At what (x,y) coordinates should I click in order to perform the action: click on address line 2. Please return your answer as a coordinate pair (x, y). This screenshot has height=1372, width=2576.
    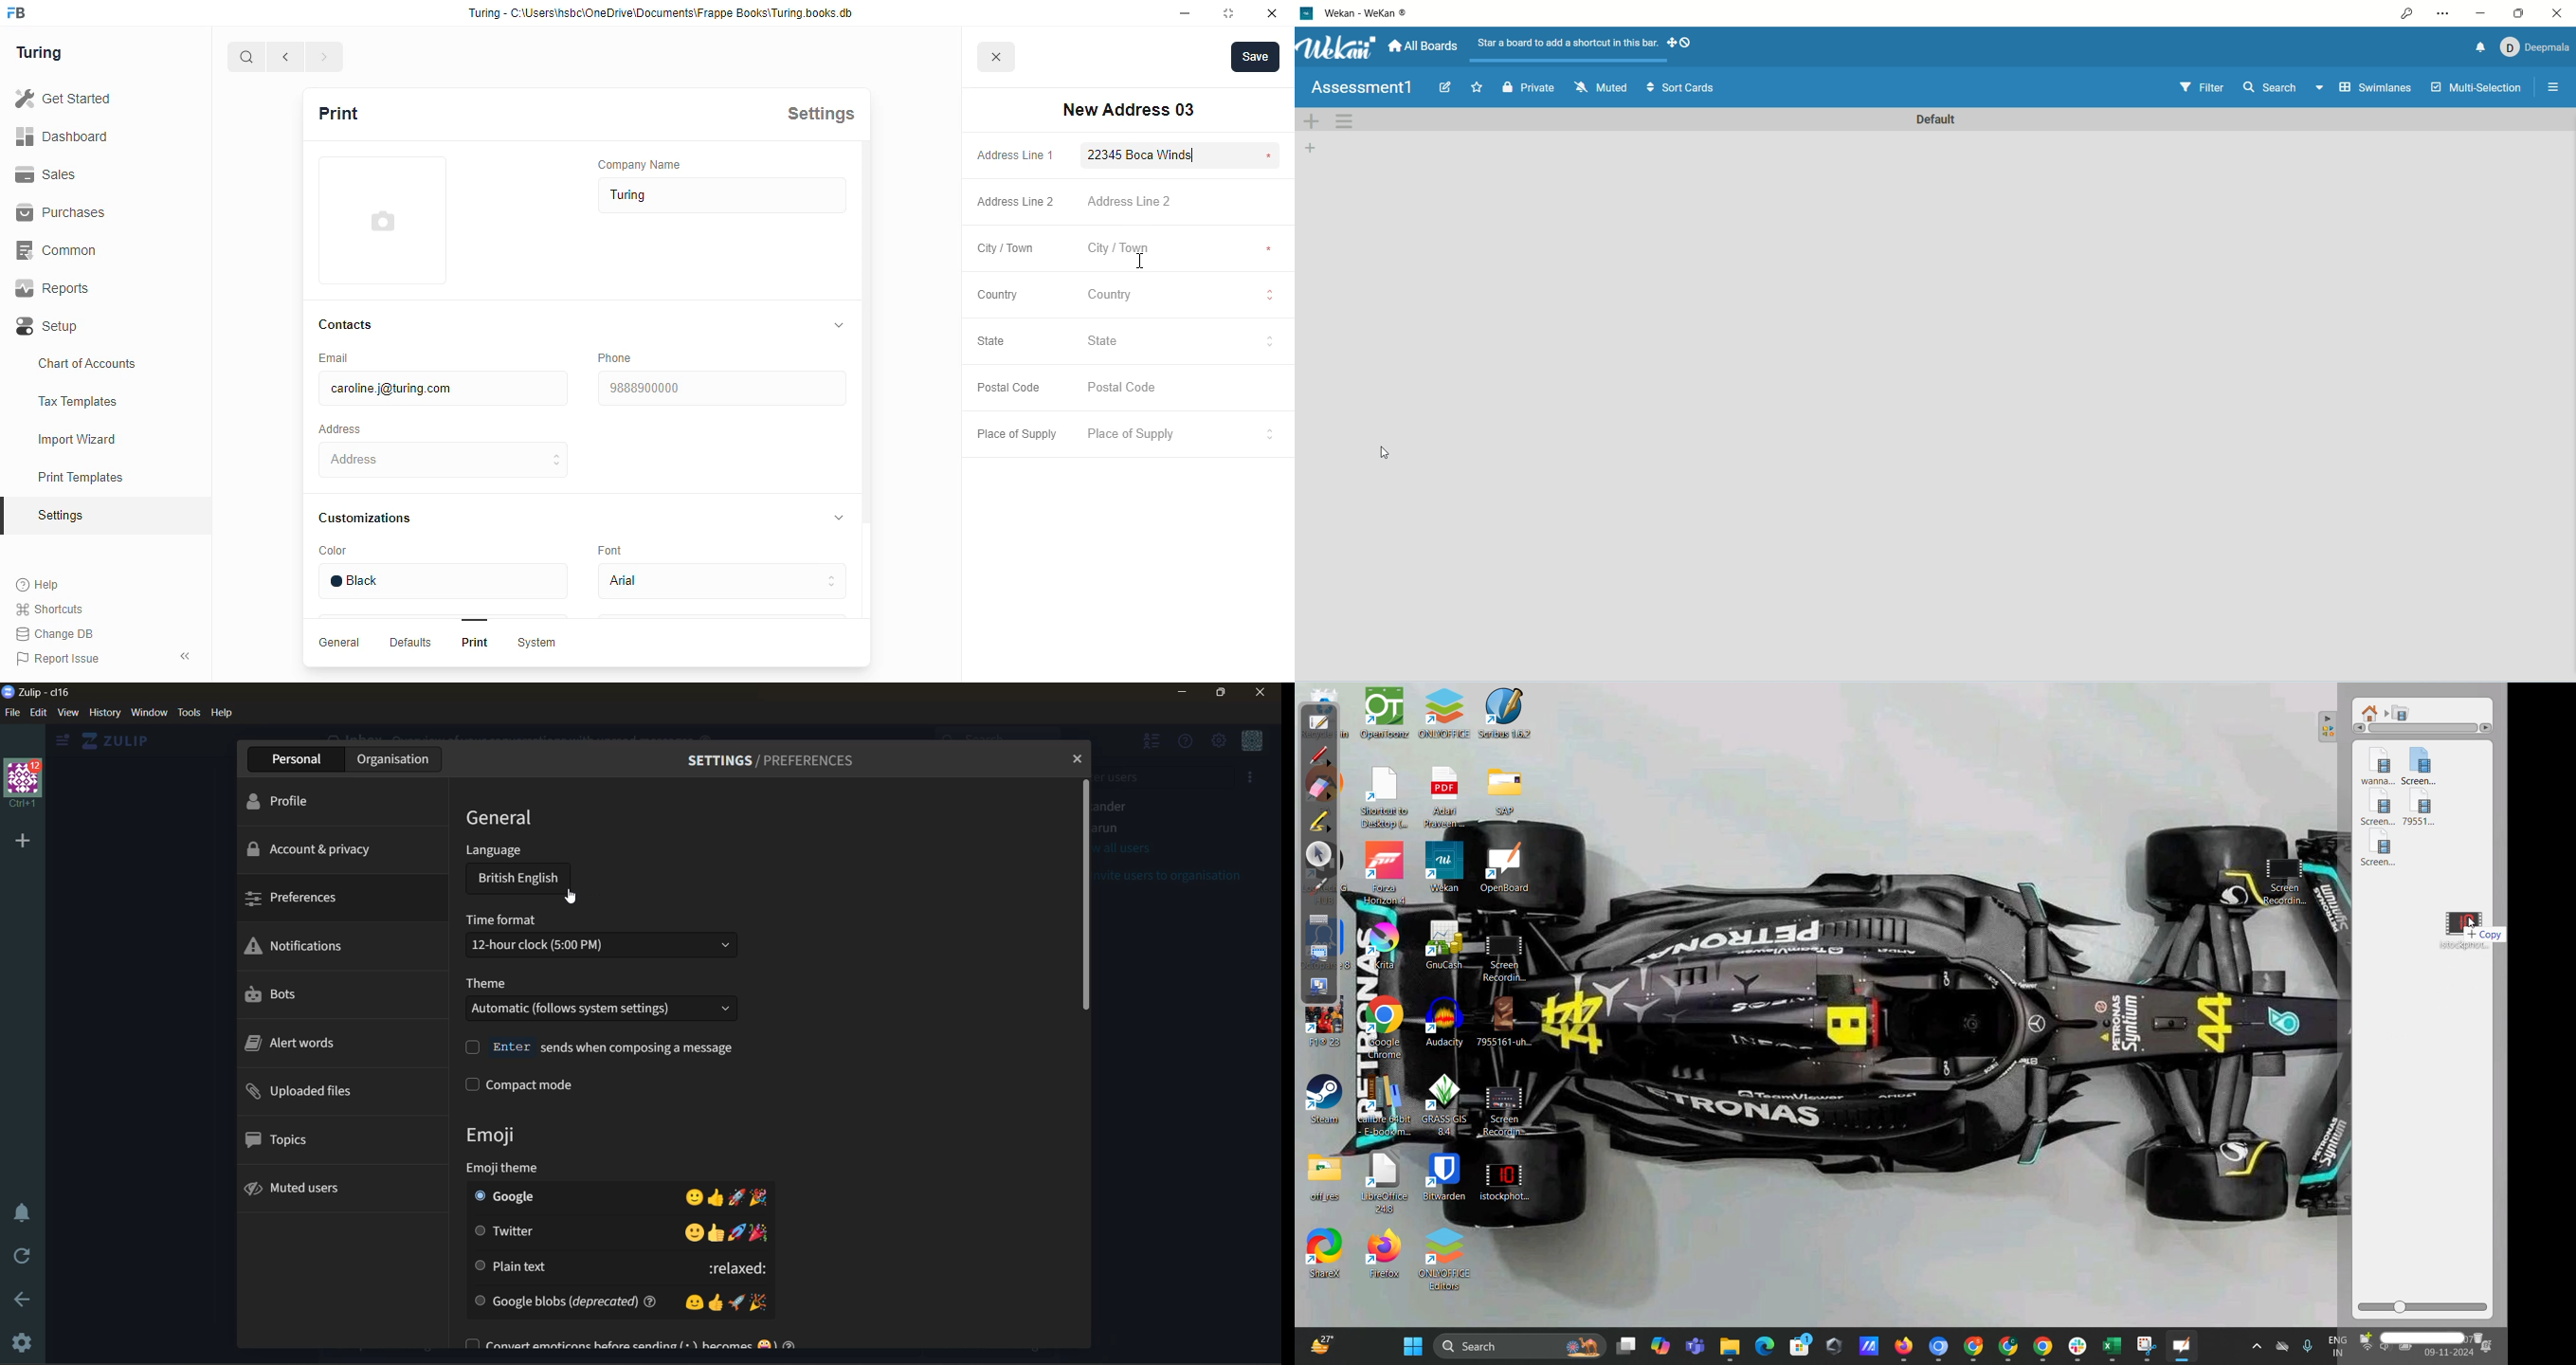
    Looking at the image, I should click on (1129, 200).